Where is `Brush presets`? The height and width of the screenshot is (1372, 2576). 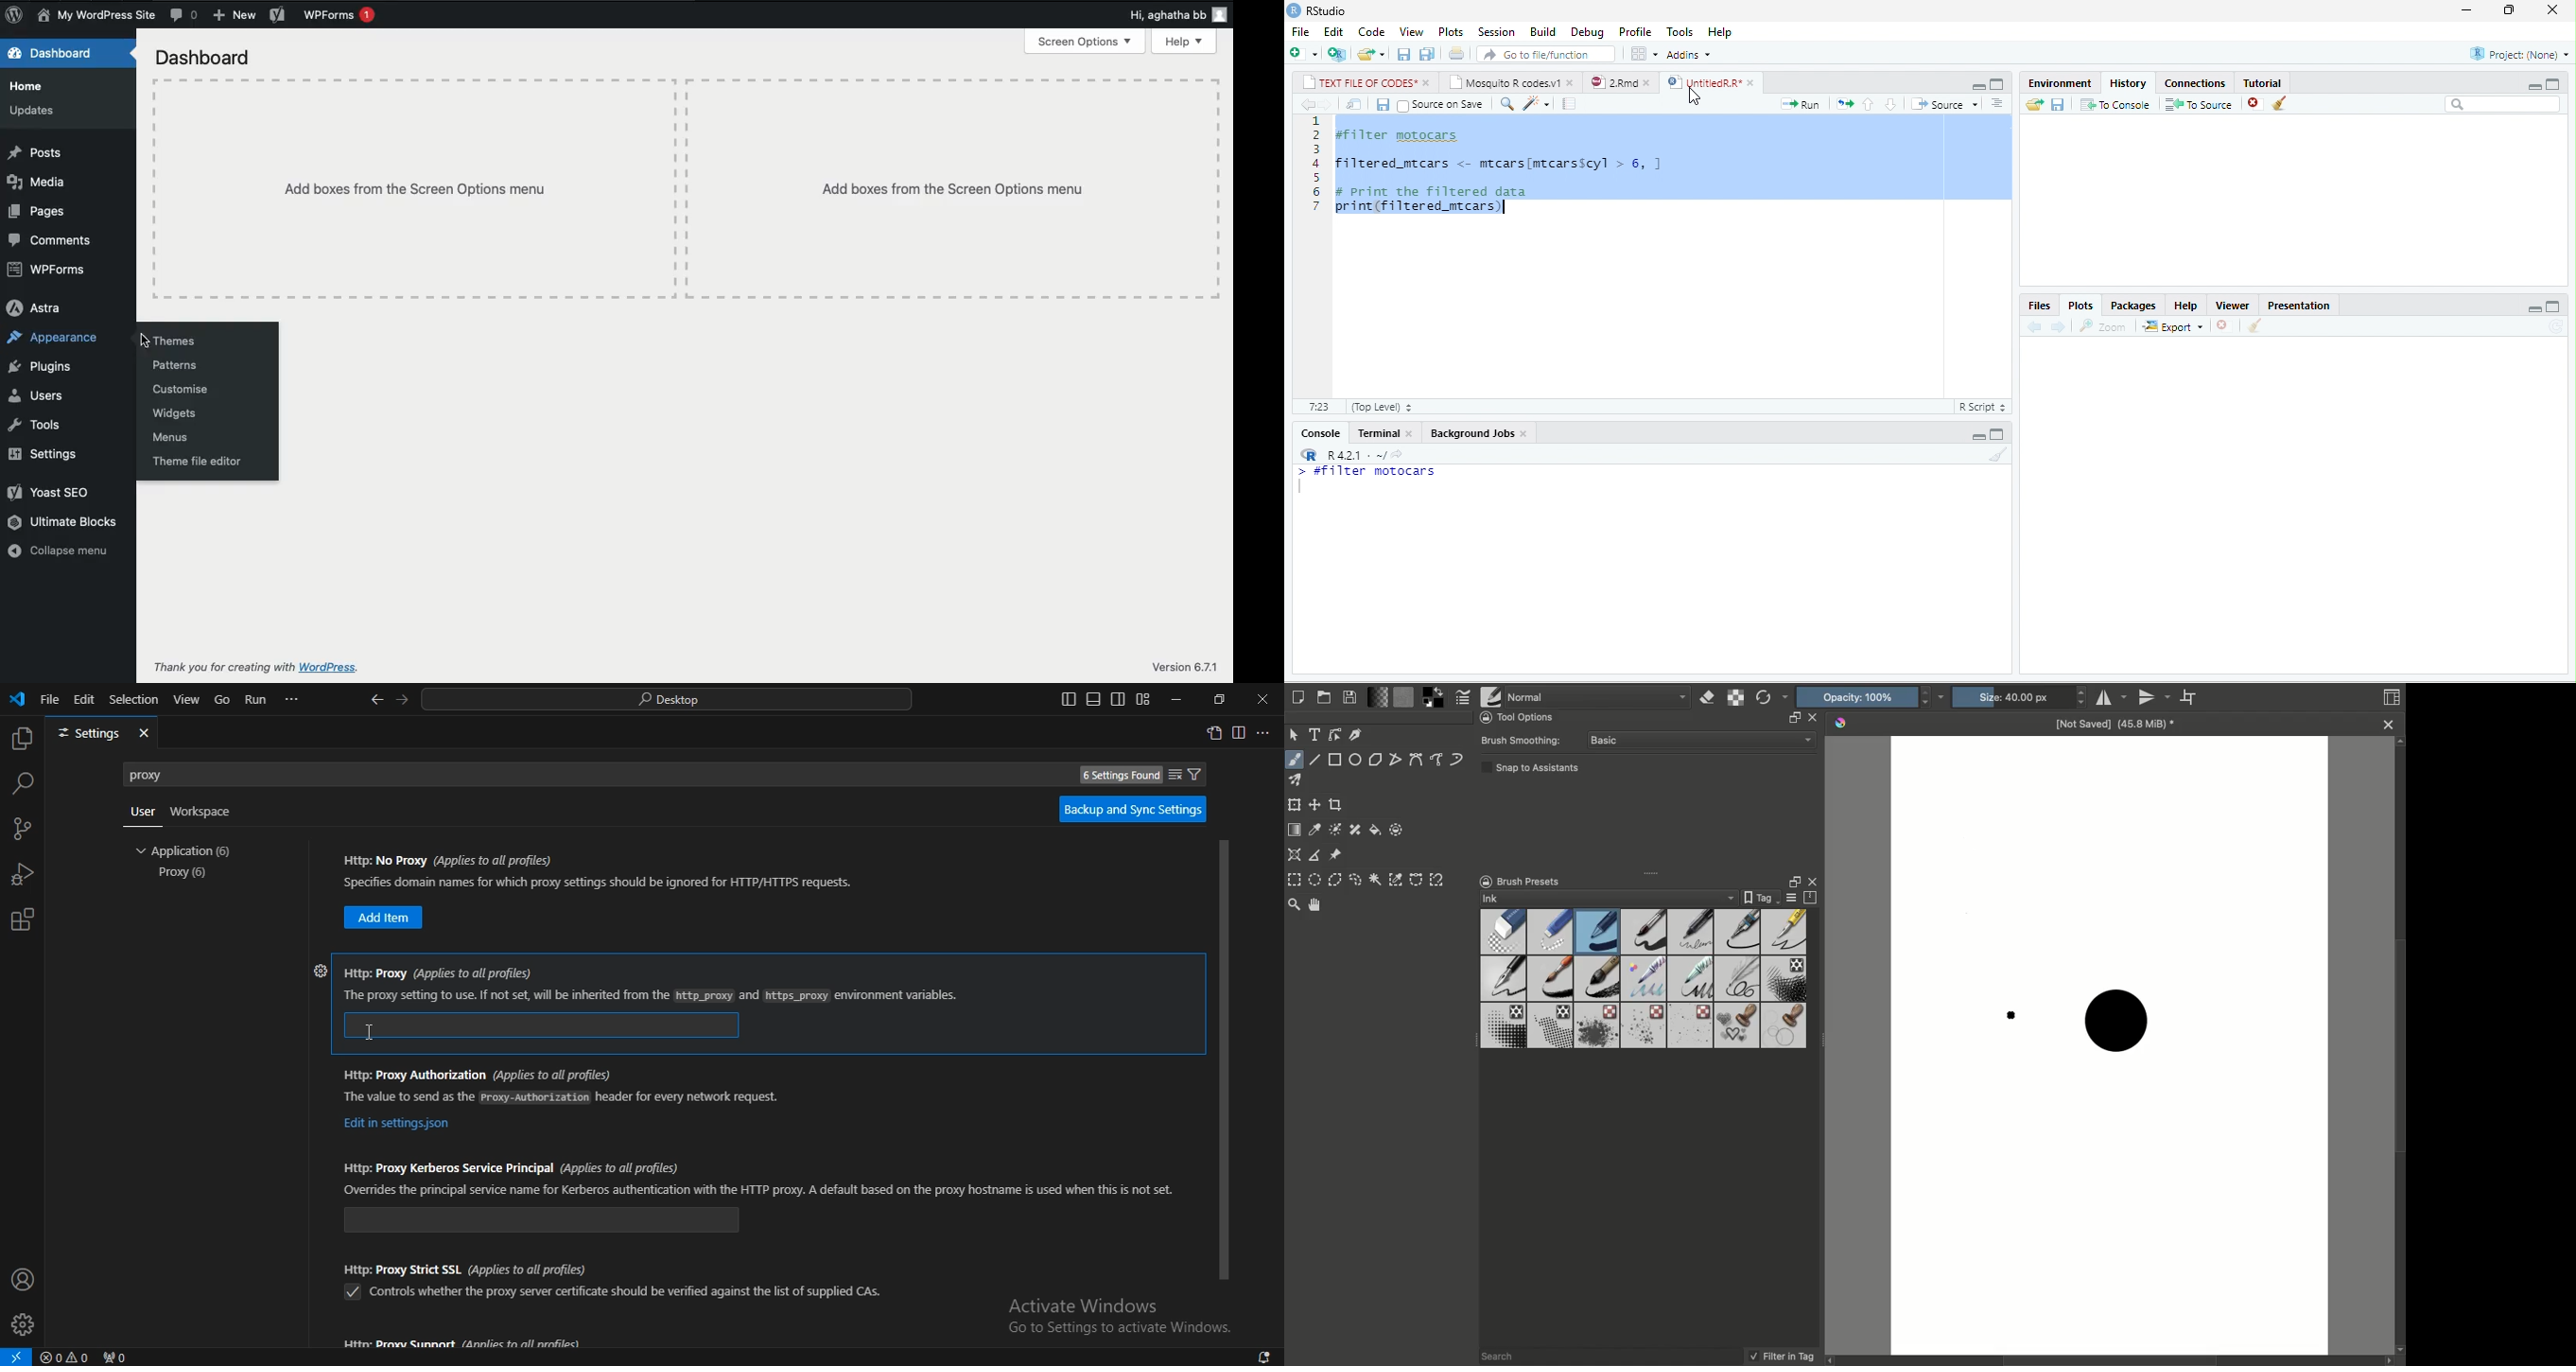 Brush presets is located at coordinates (1540, 880).